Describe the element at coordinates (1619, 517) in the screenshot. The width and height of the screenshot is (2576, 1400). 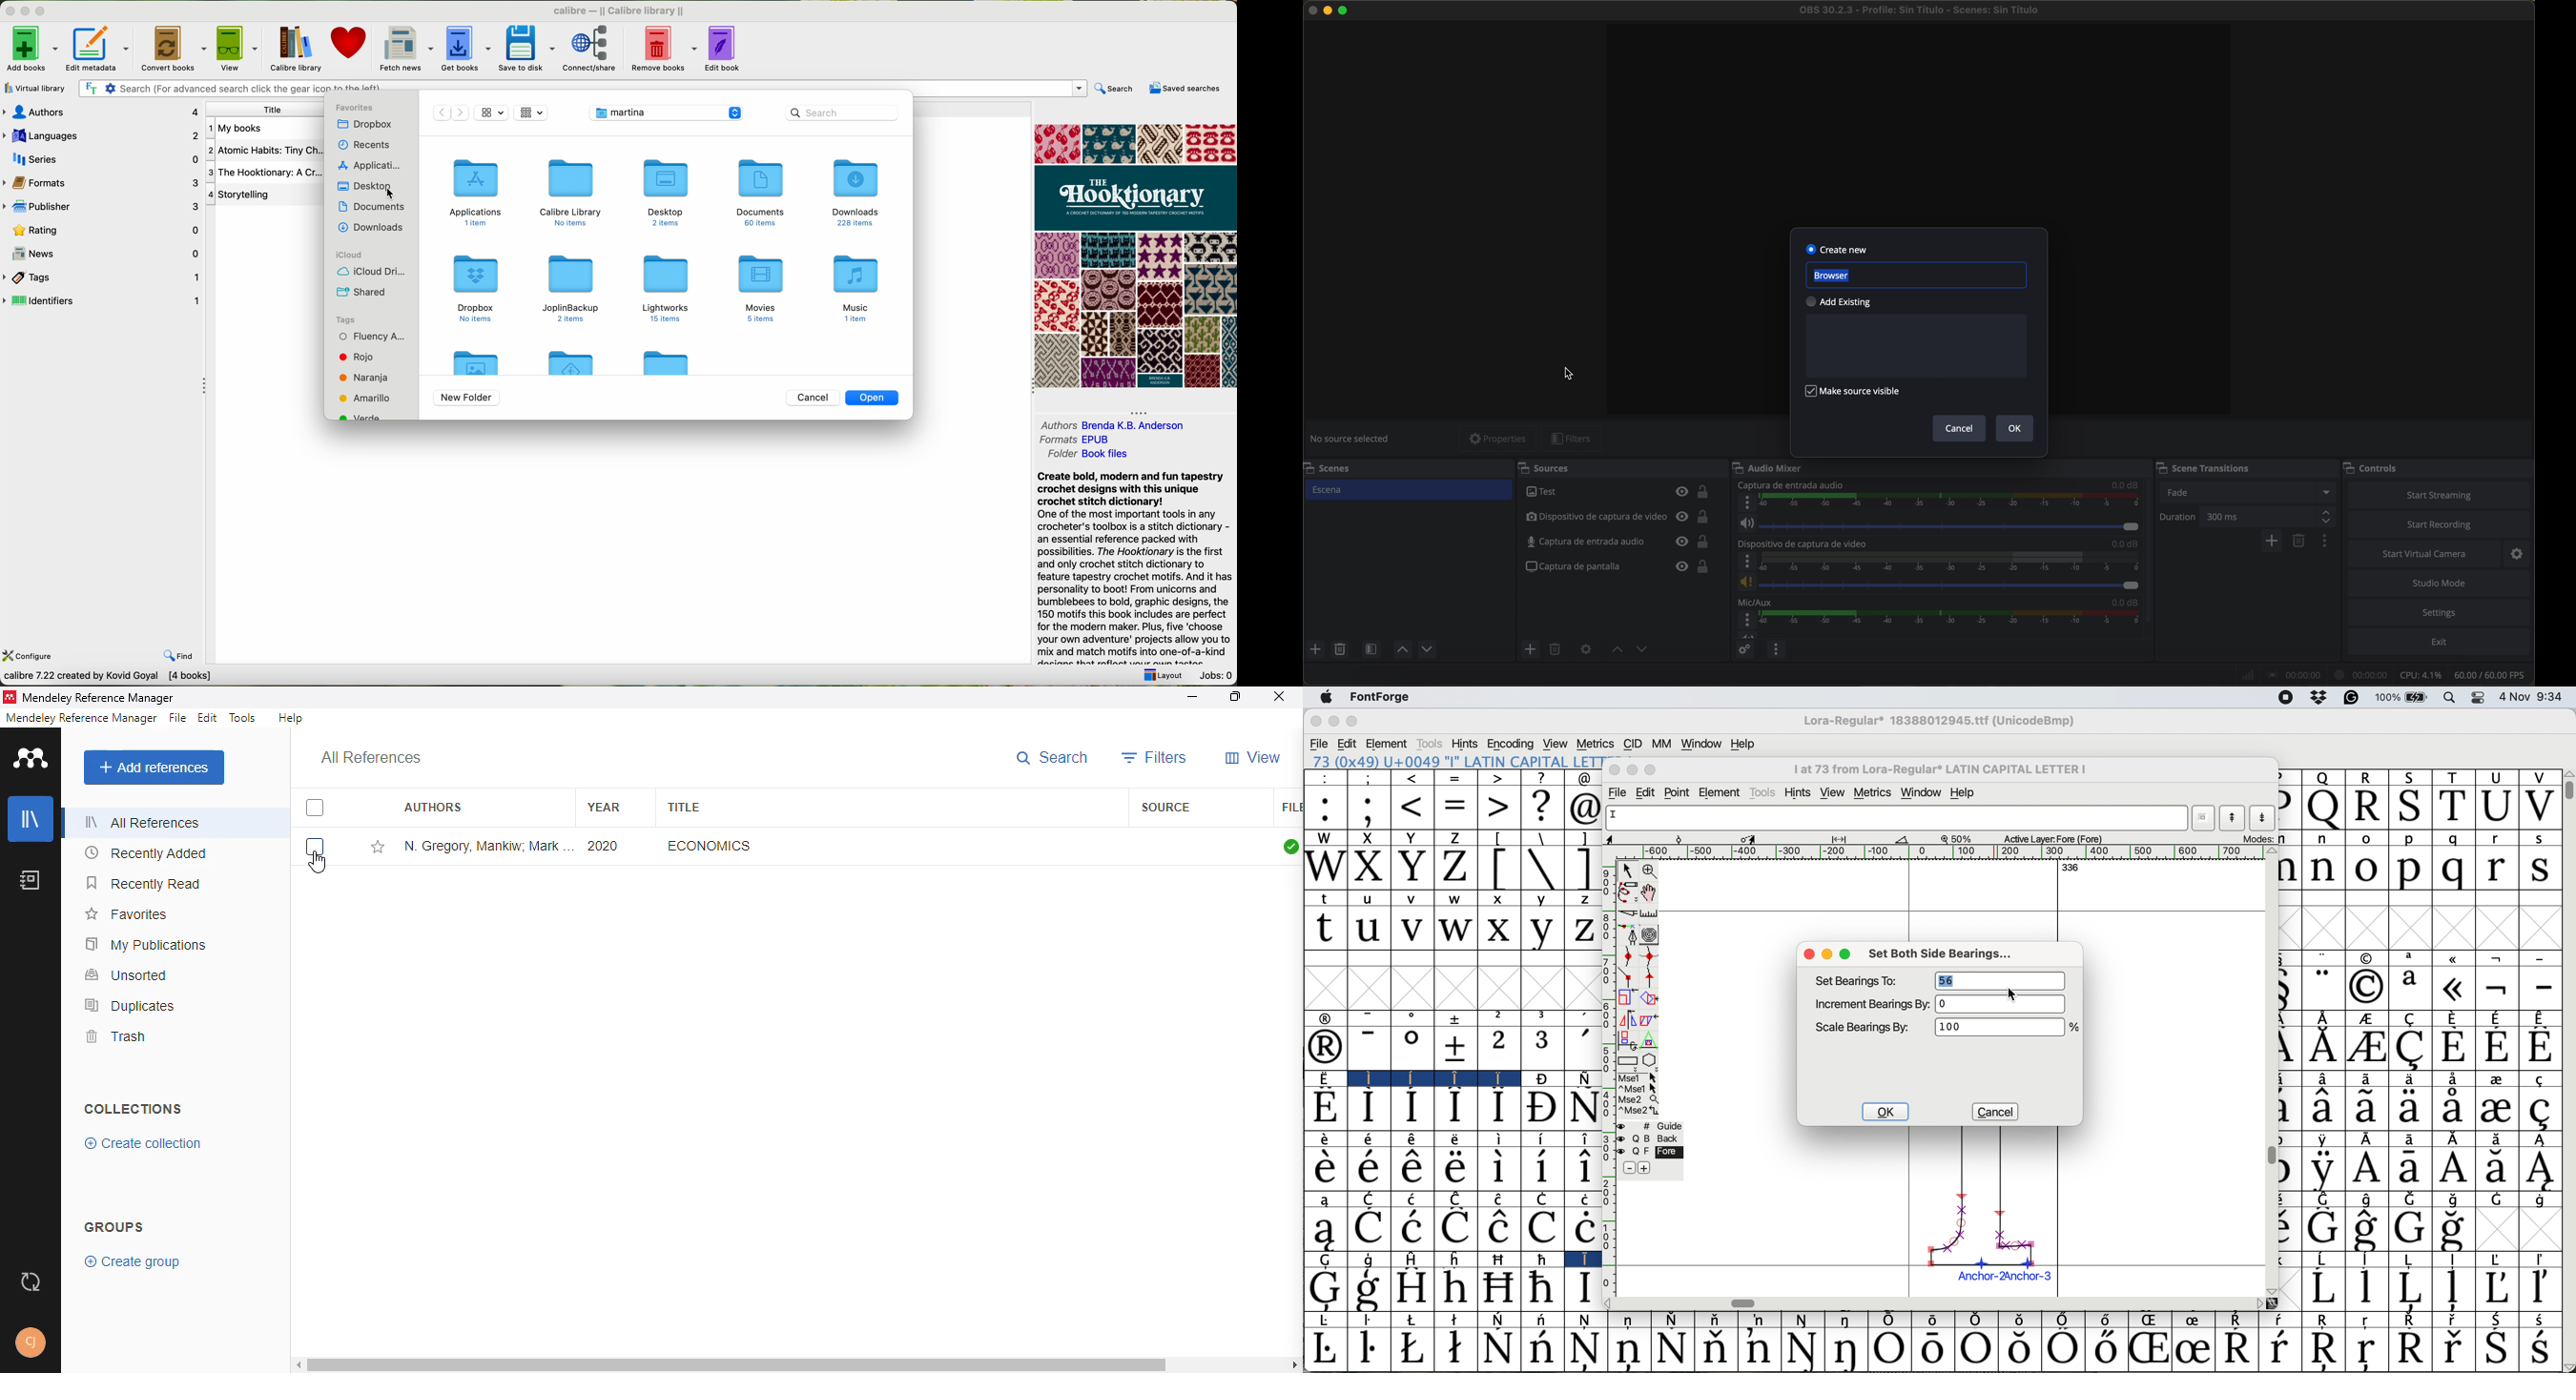
I see `video capture device` at that location.